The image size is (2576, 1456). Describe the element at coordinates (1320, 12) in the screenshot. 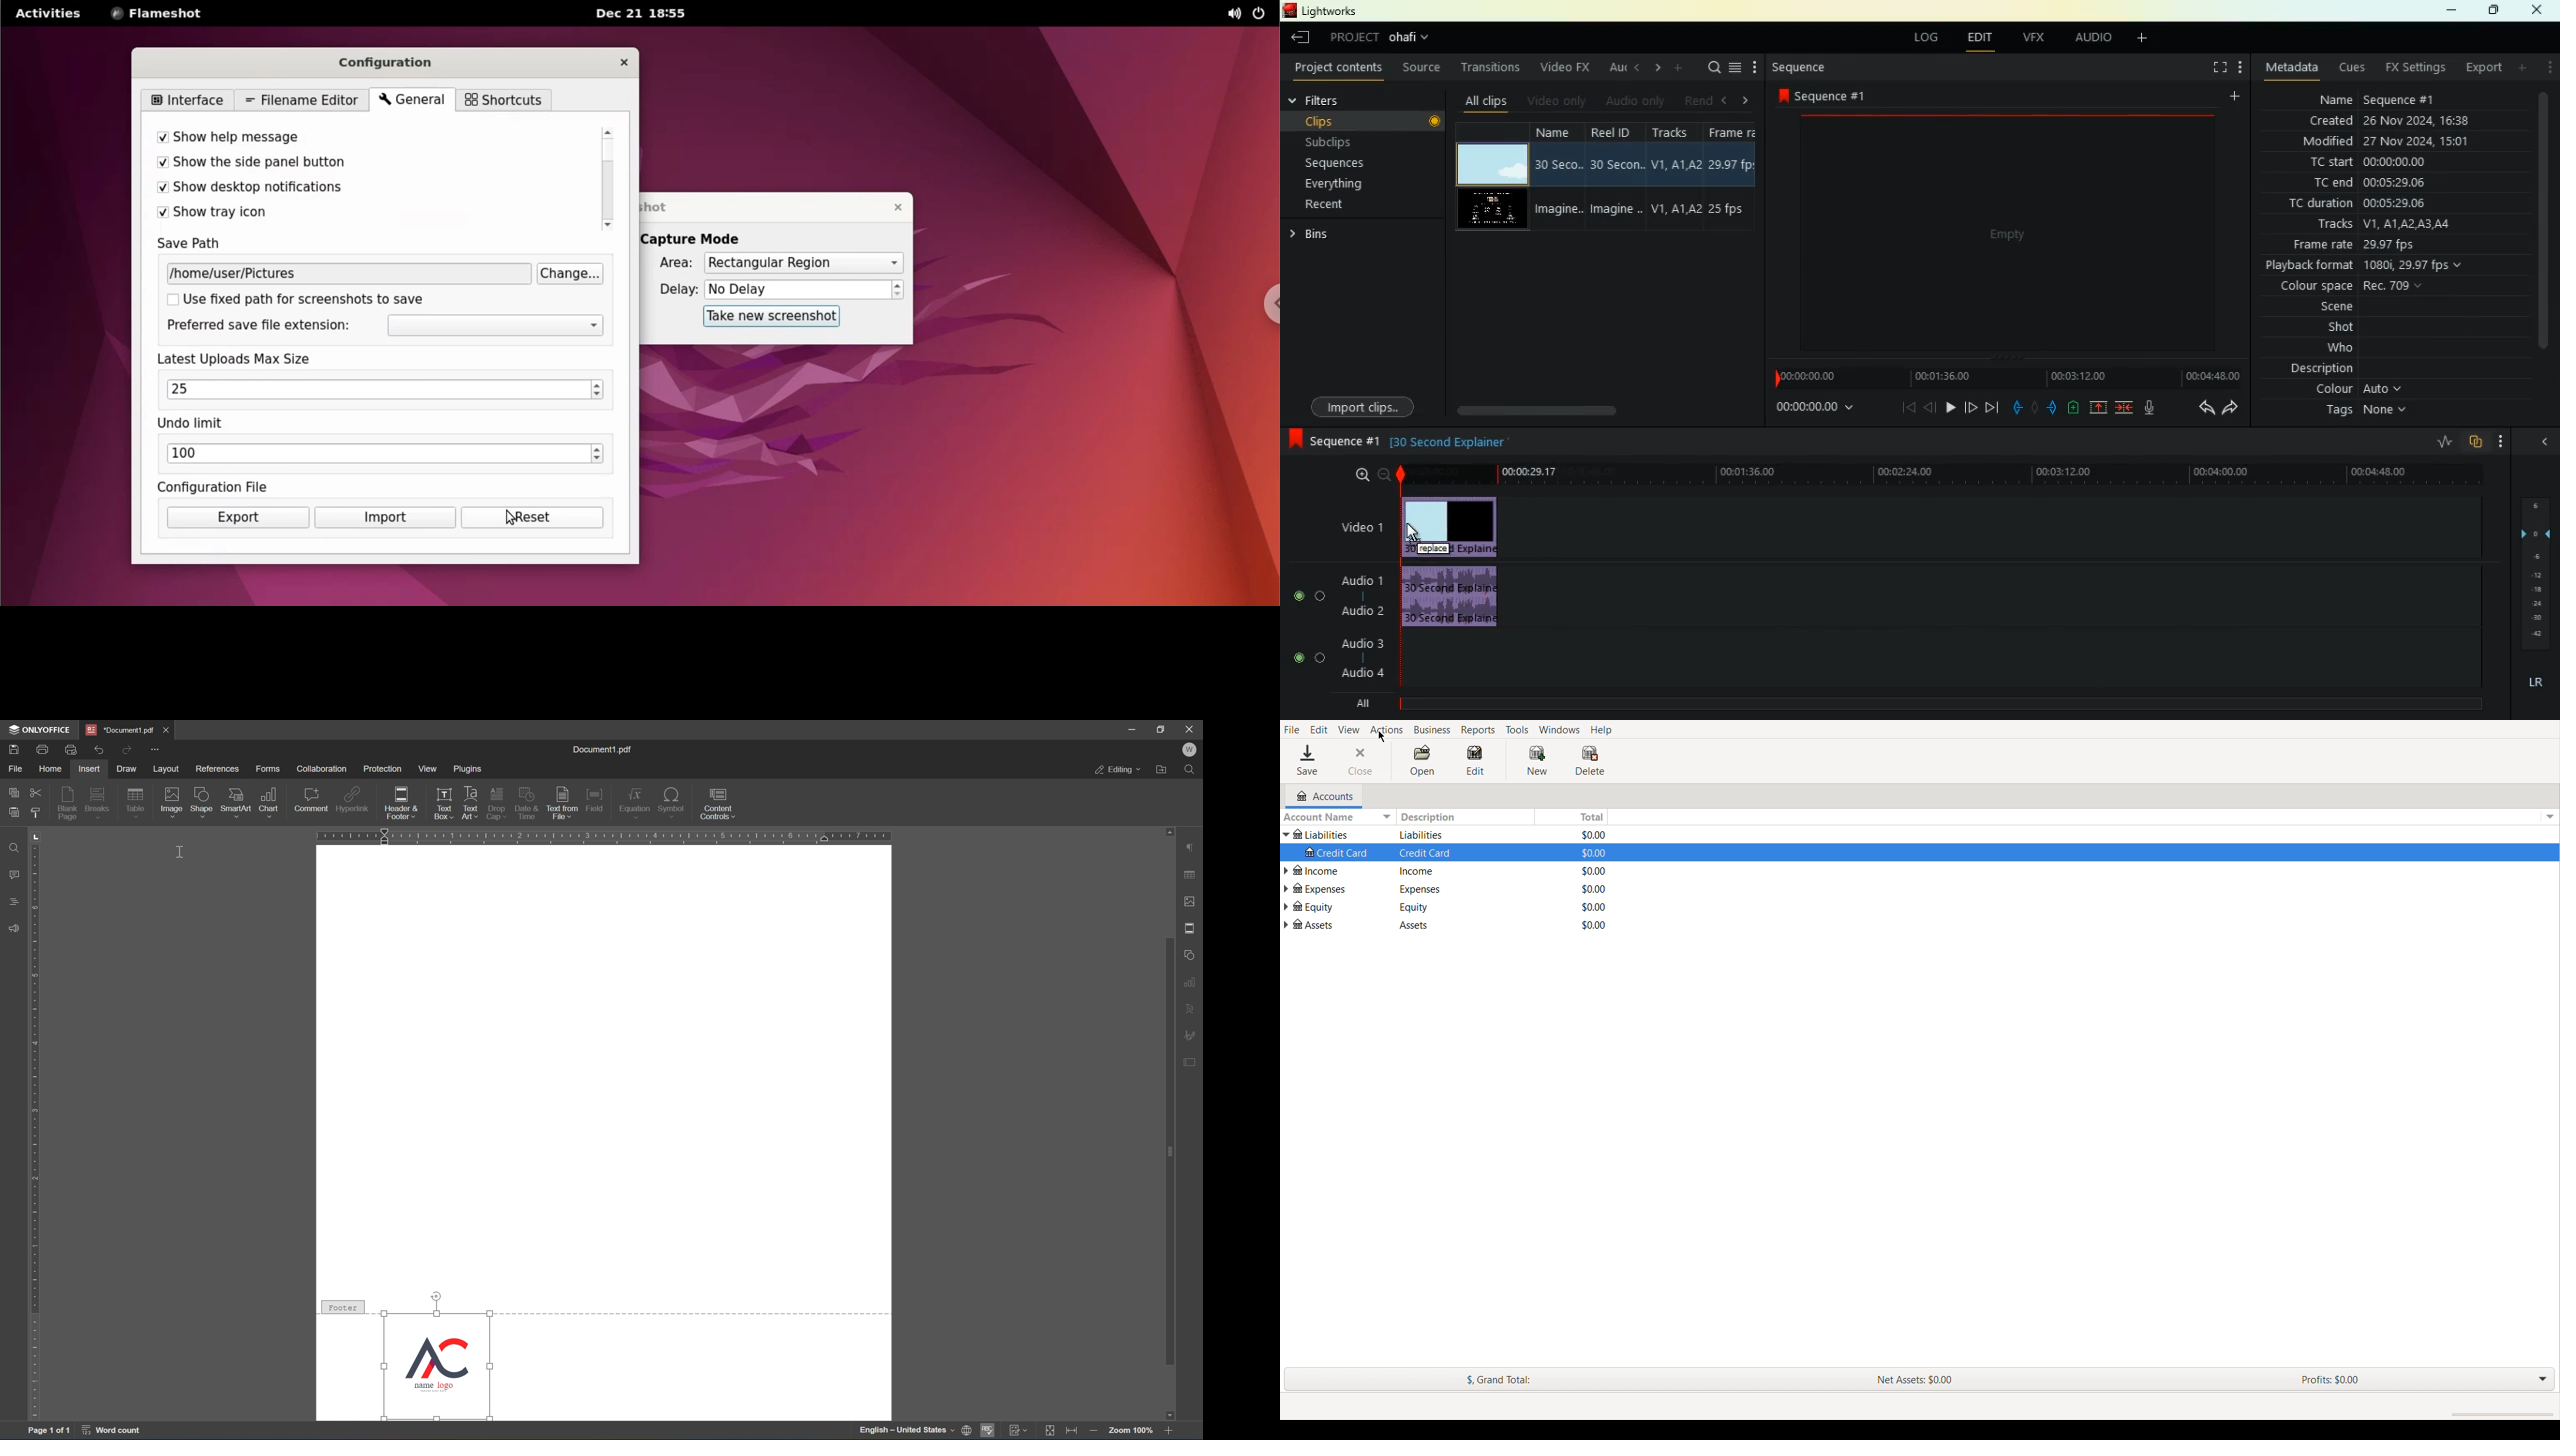

I see `lightworks` at that location.